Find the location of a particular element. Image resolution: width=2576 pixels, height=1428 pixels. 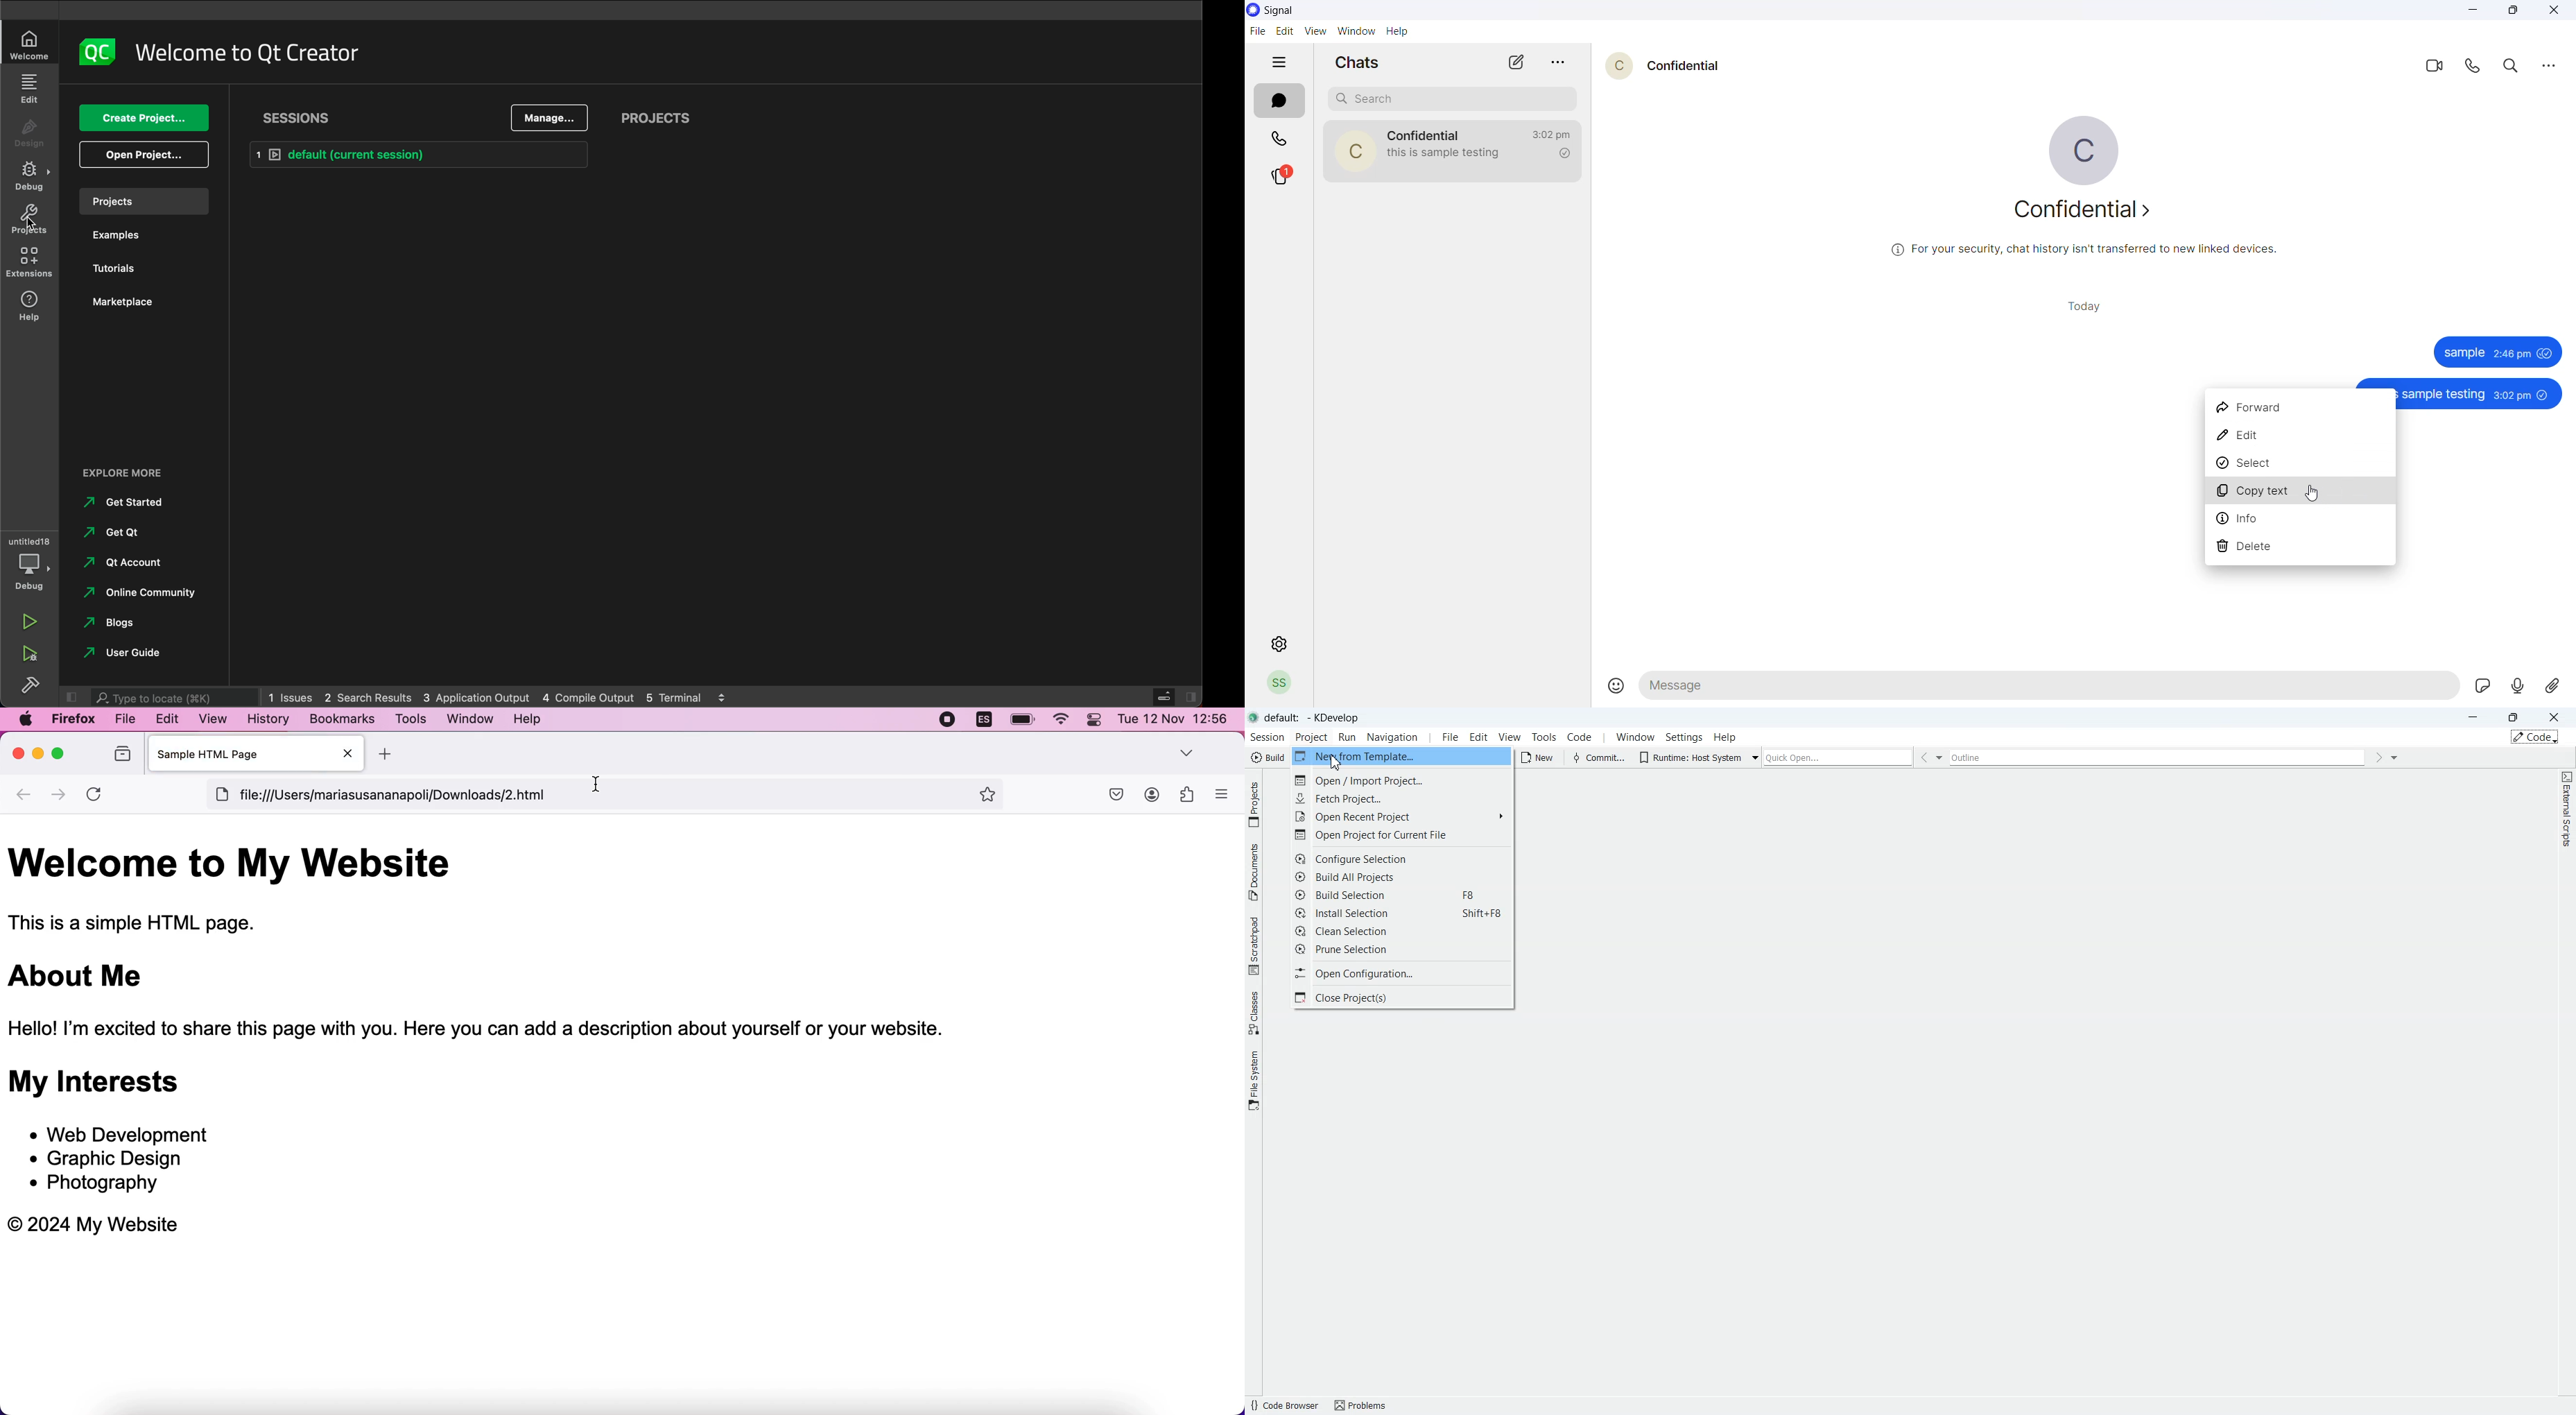

sticker is located at coordinates (2480, 687).